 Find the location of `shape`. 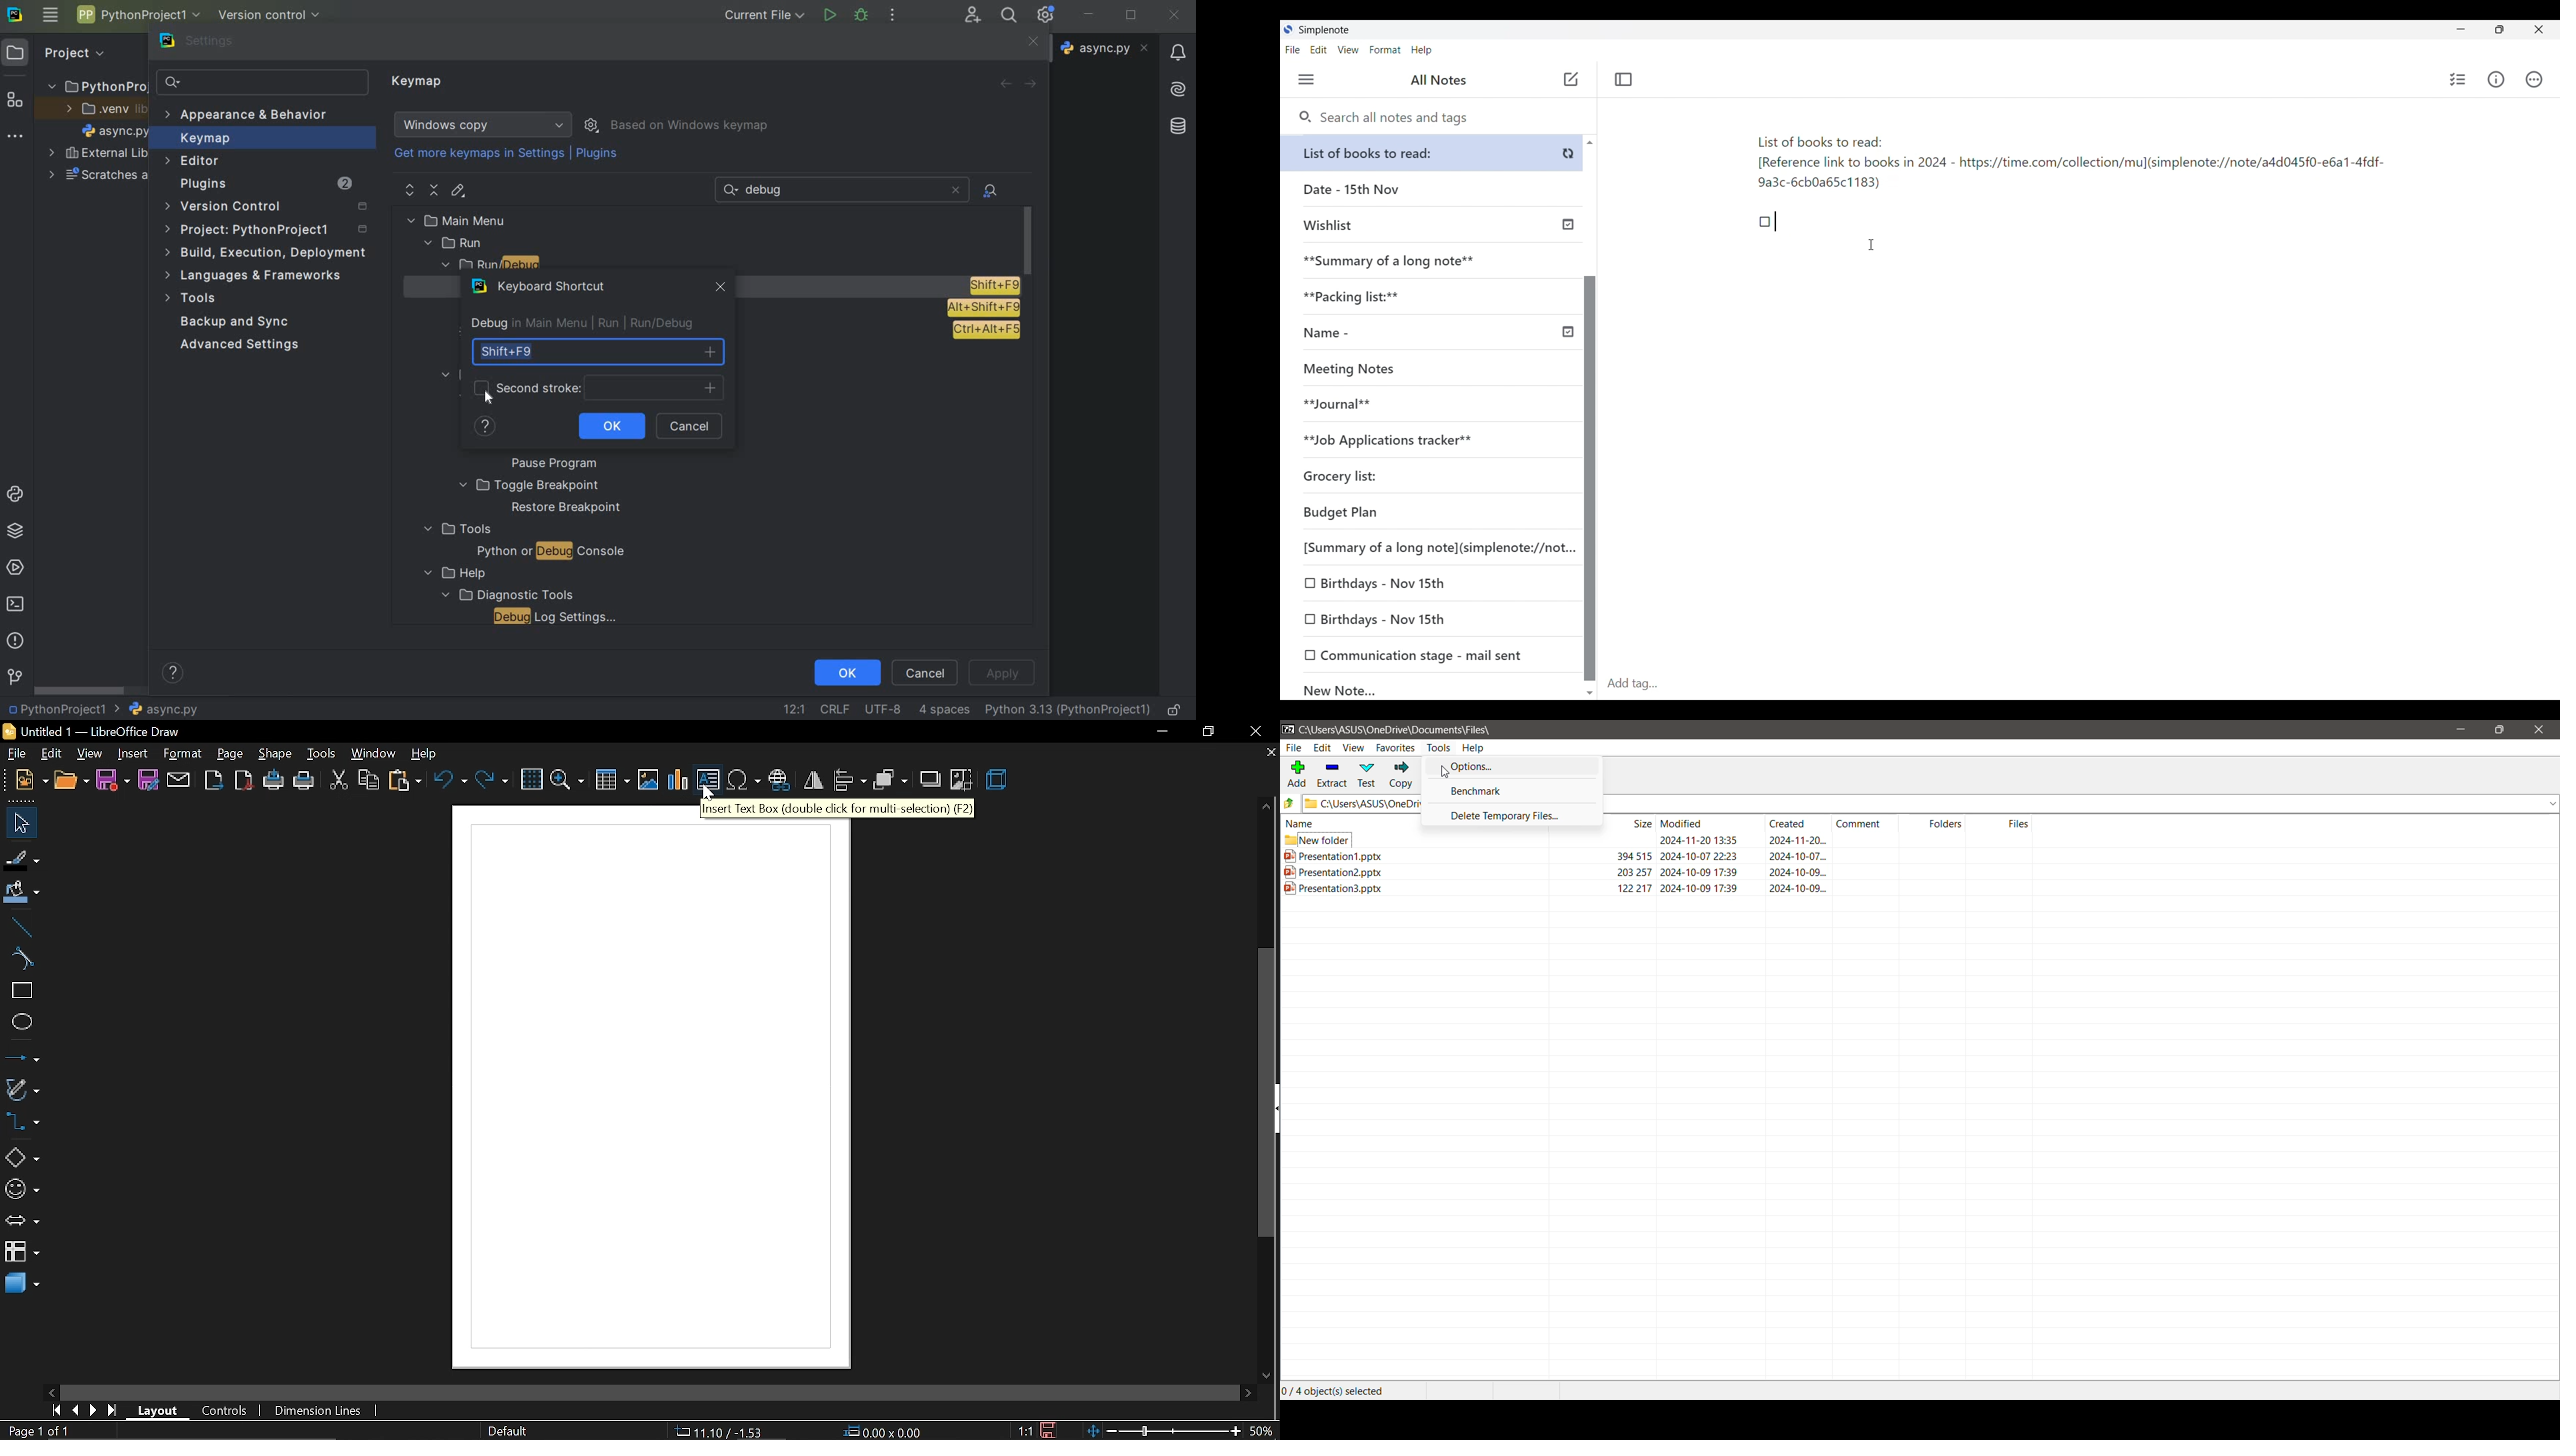

shape is located at coordinates (277, 755).